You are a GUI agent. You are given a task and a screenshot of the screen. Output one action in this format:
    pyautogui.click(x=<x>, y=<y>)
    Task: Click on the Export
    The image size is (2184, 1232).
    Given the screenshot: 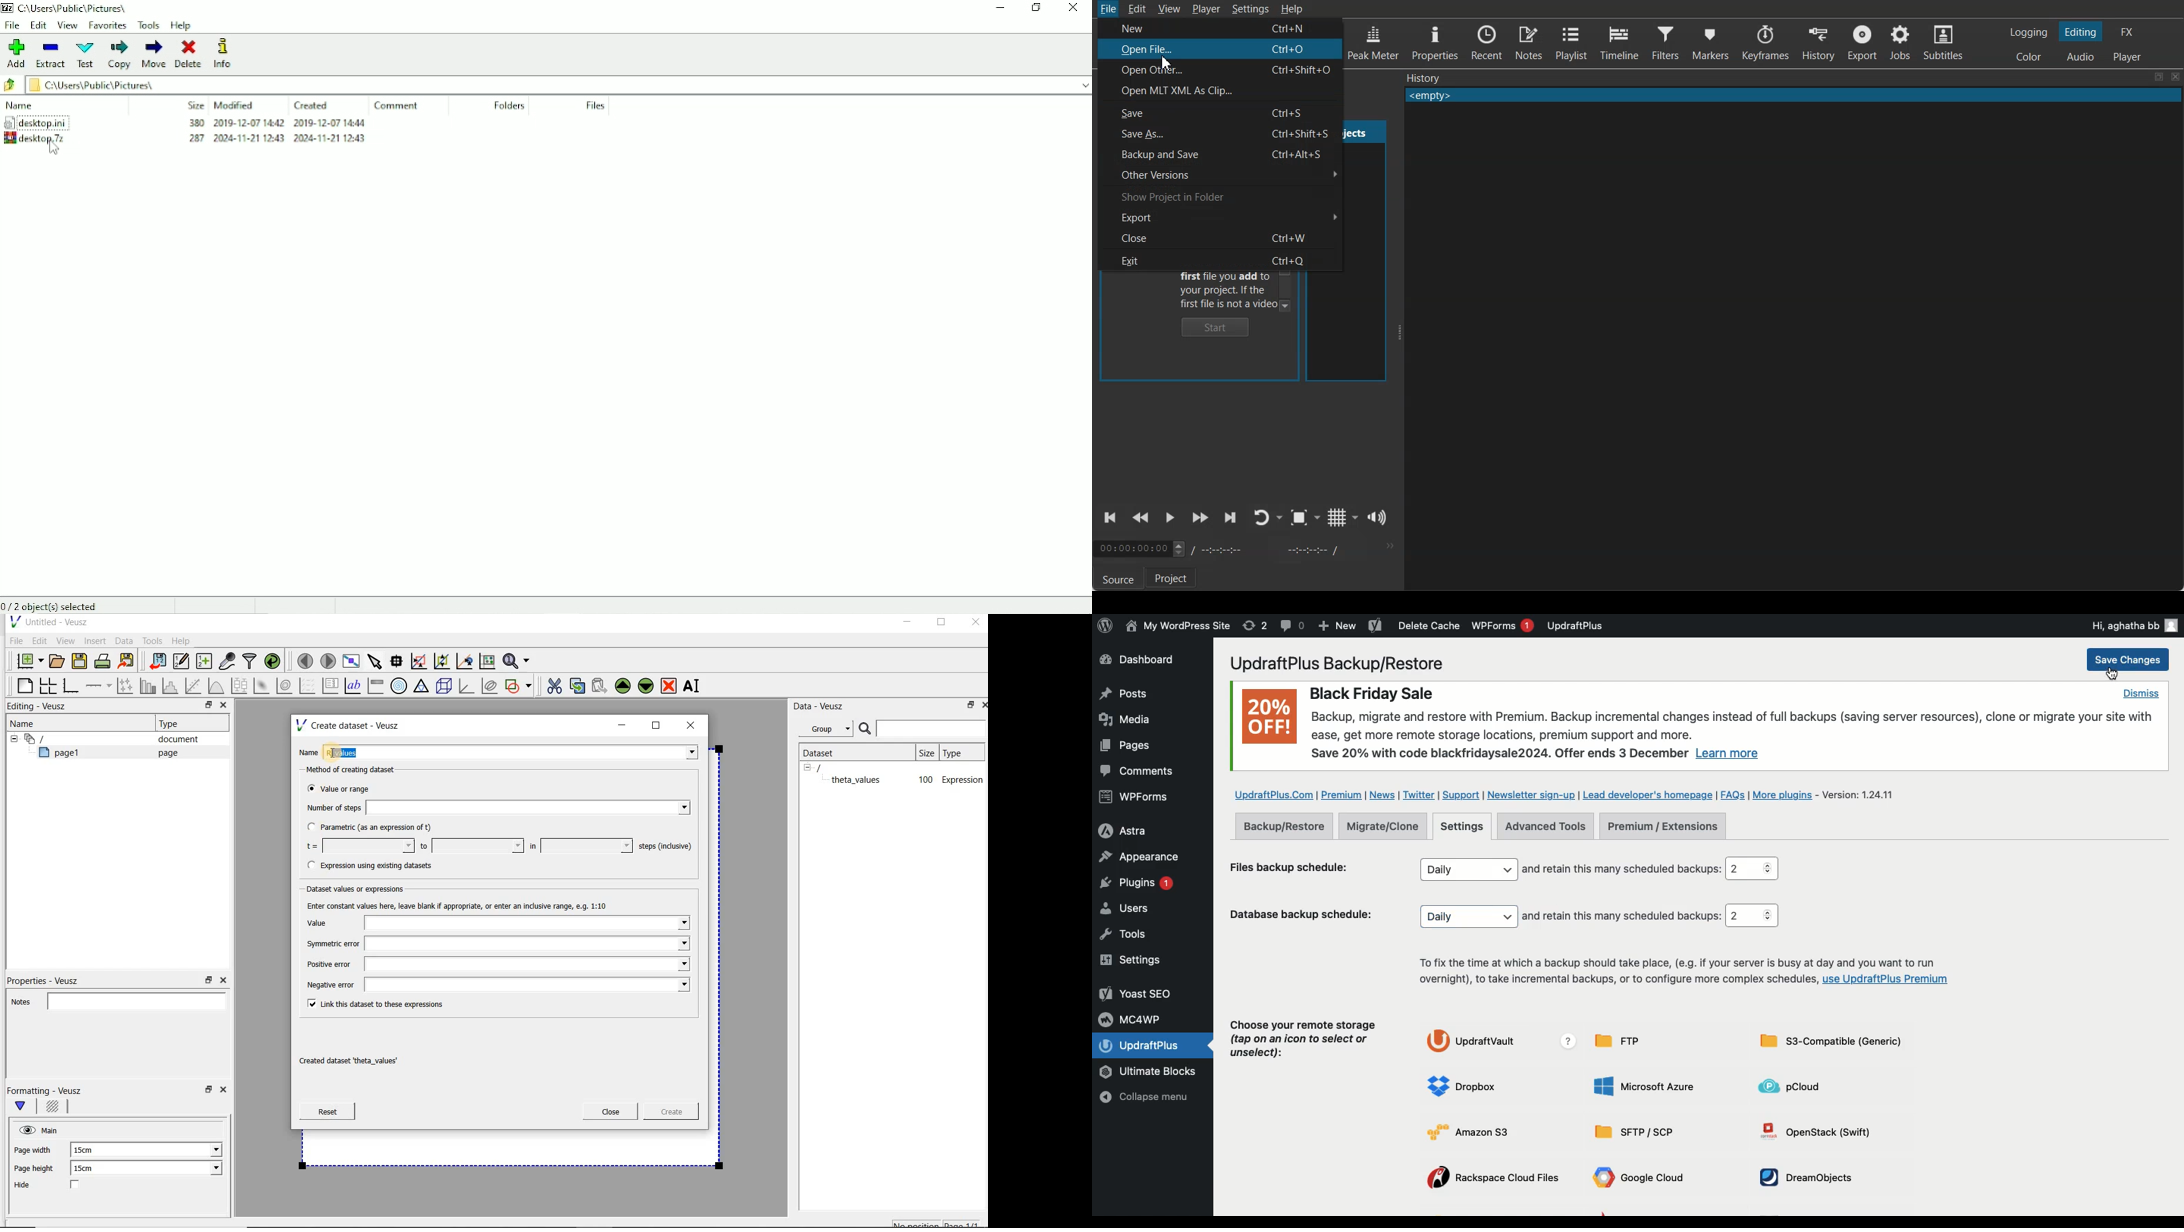 What is the action you would take?
    pyautogui.click(x=1223, y=217)
    